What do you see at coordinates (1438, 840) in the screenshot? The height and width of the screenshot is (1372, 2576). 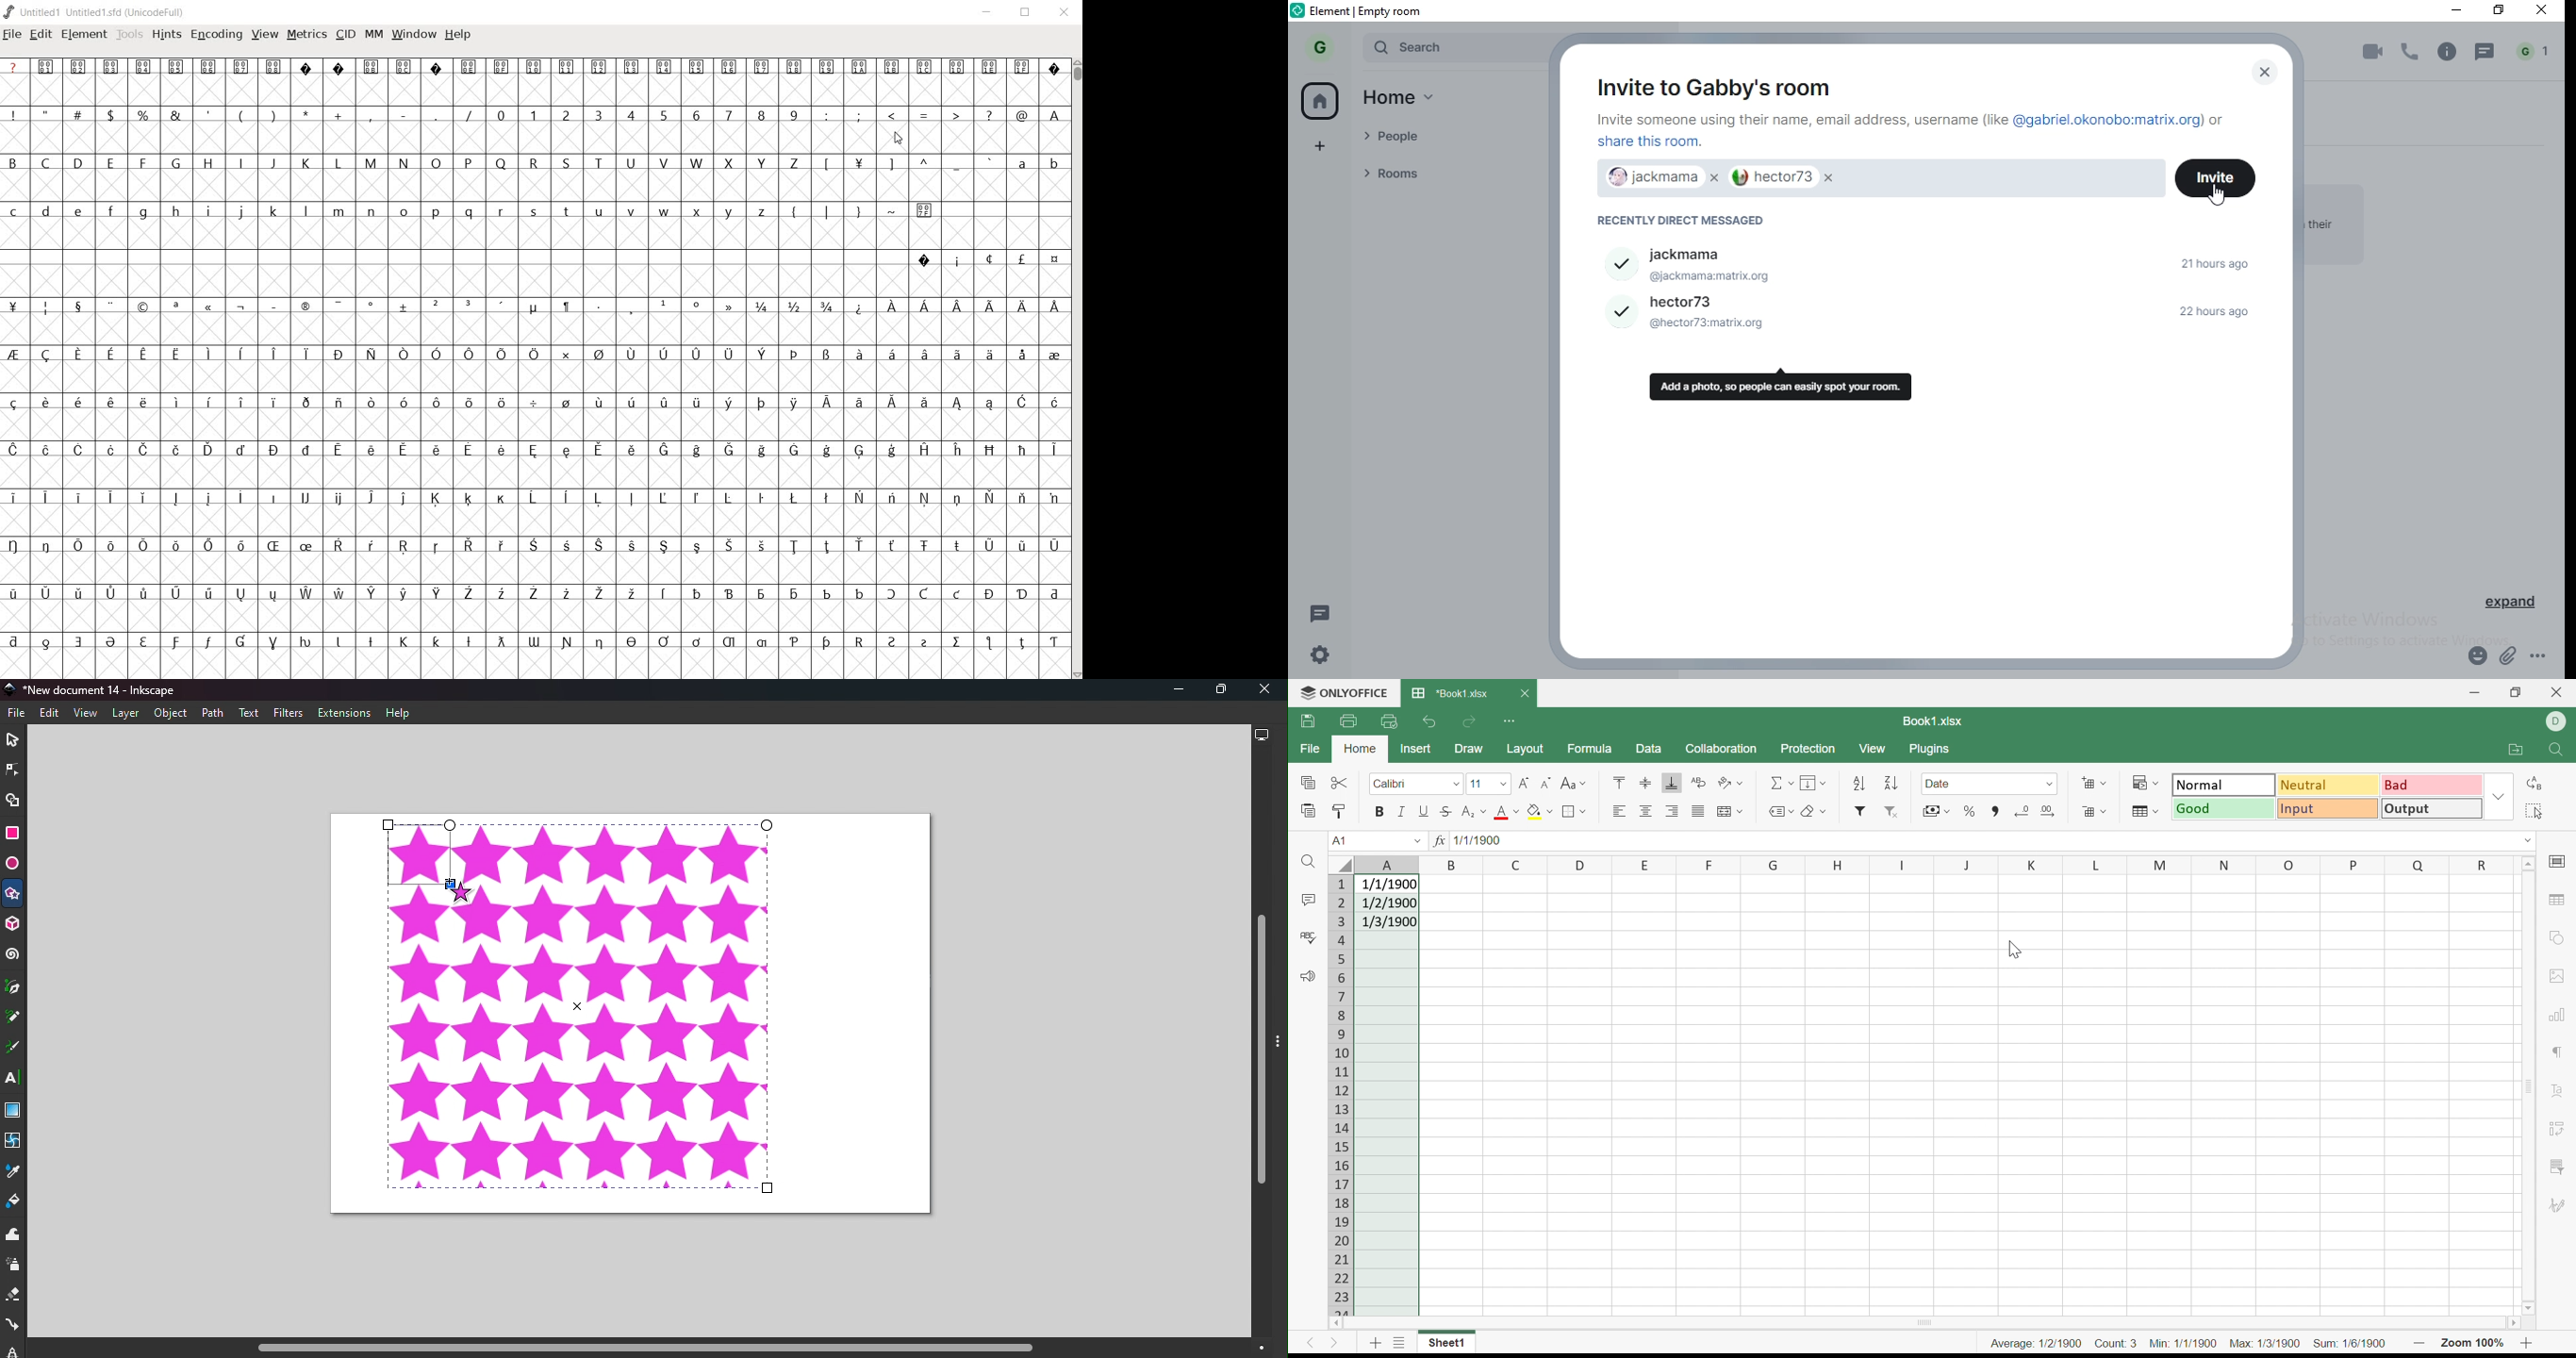 I see `fx` at bounding box center [1438, 840].